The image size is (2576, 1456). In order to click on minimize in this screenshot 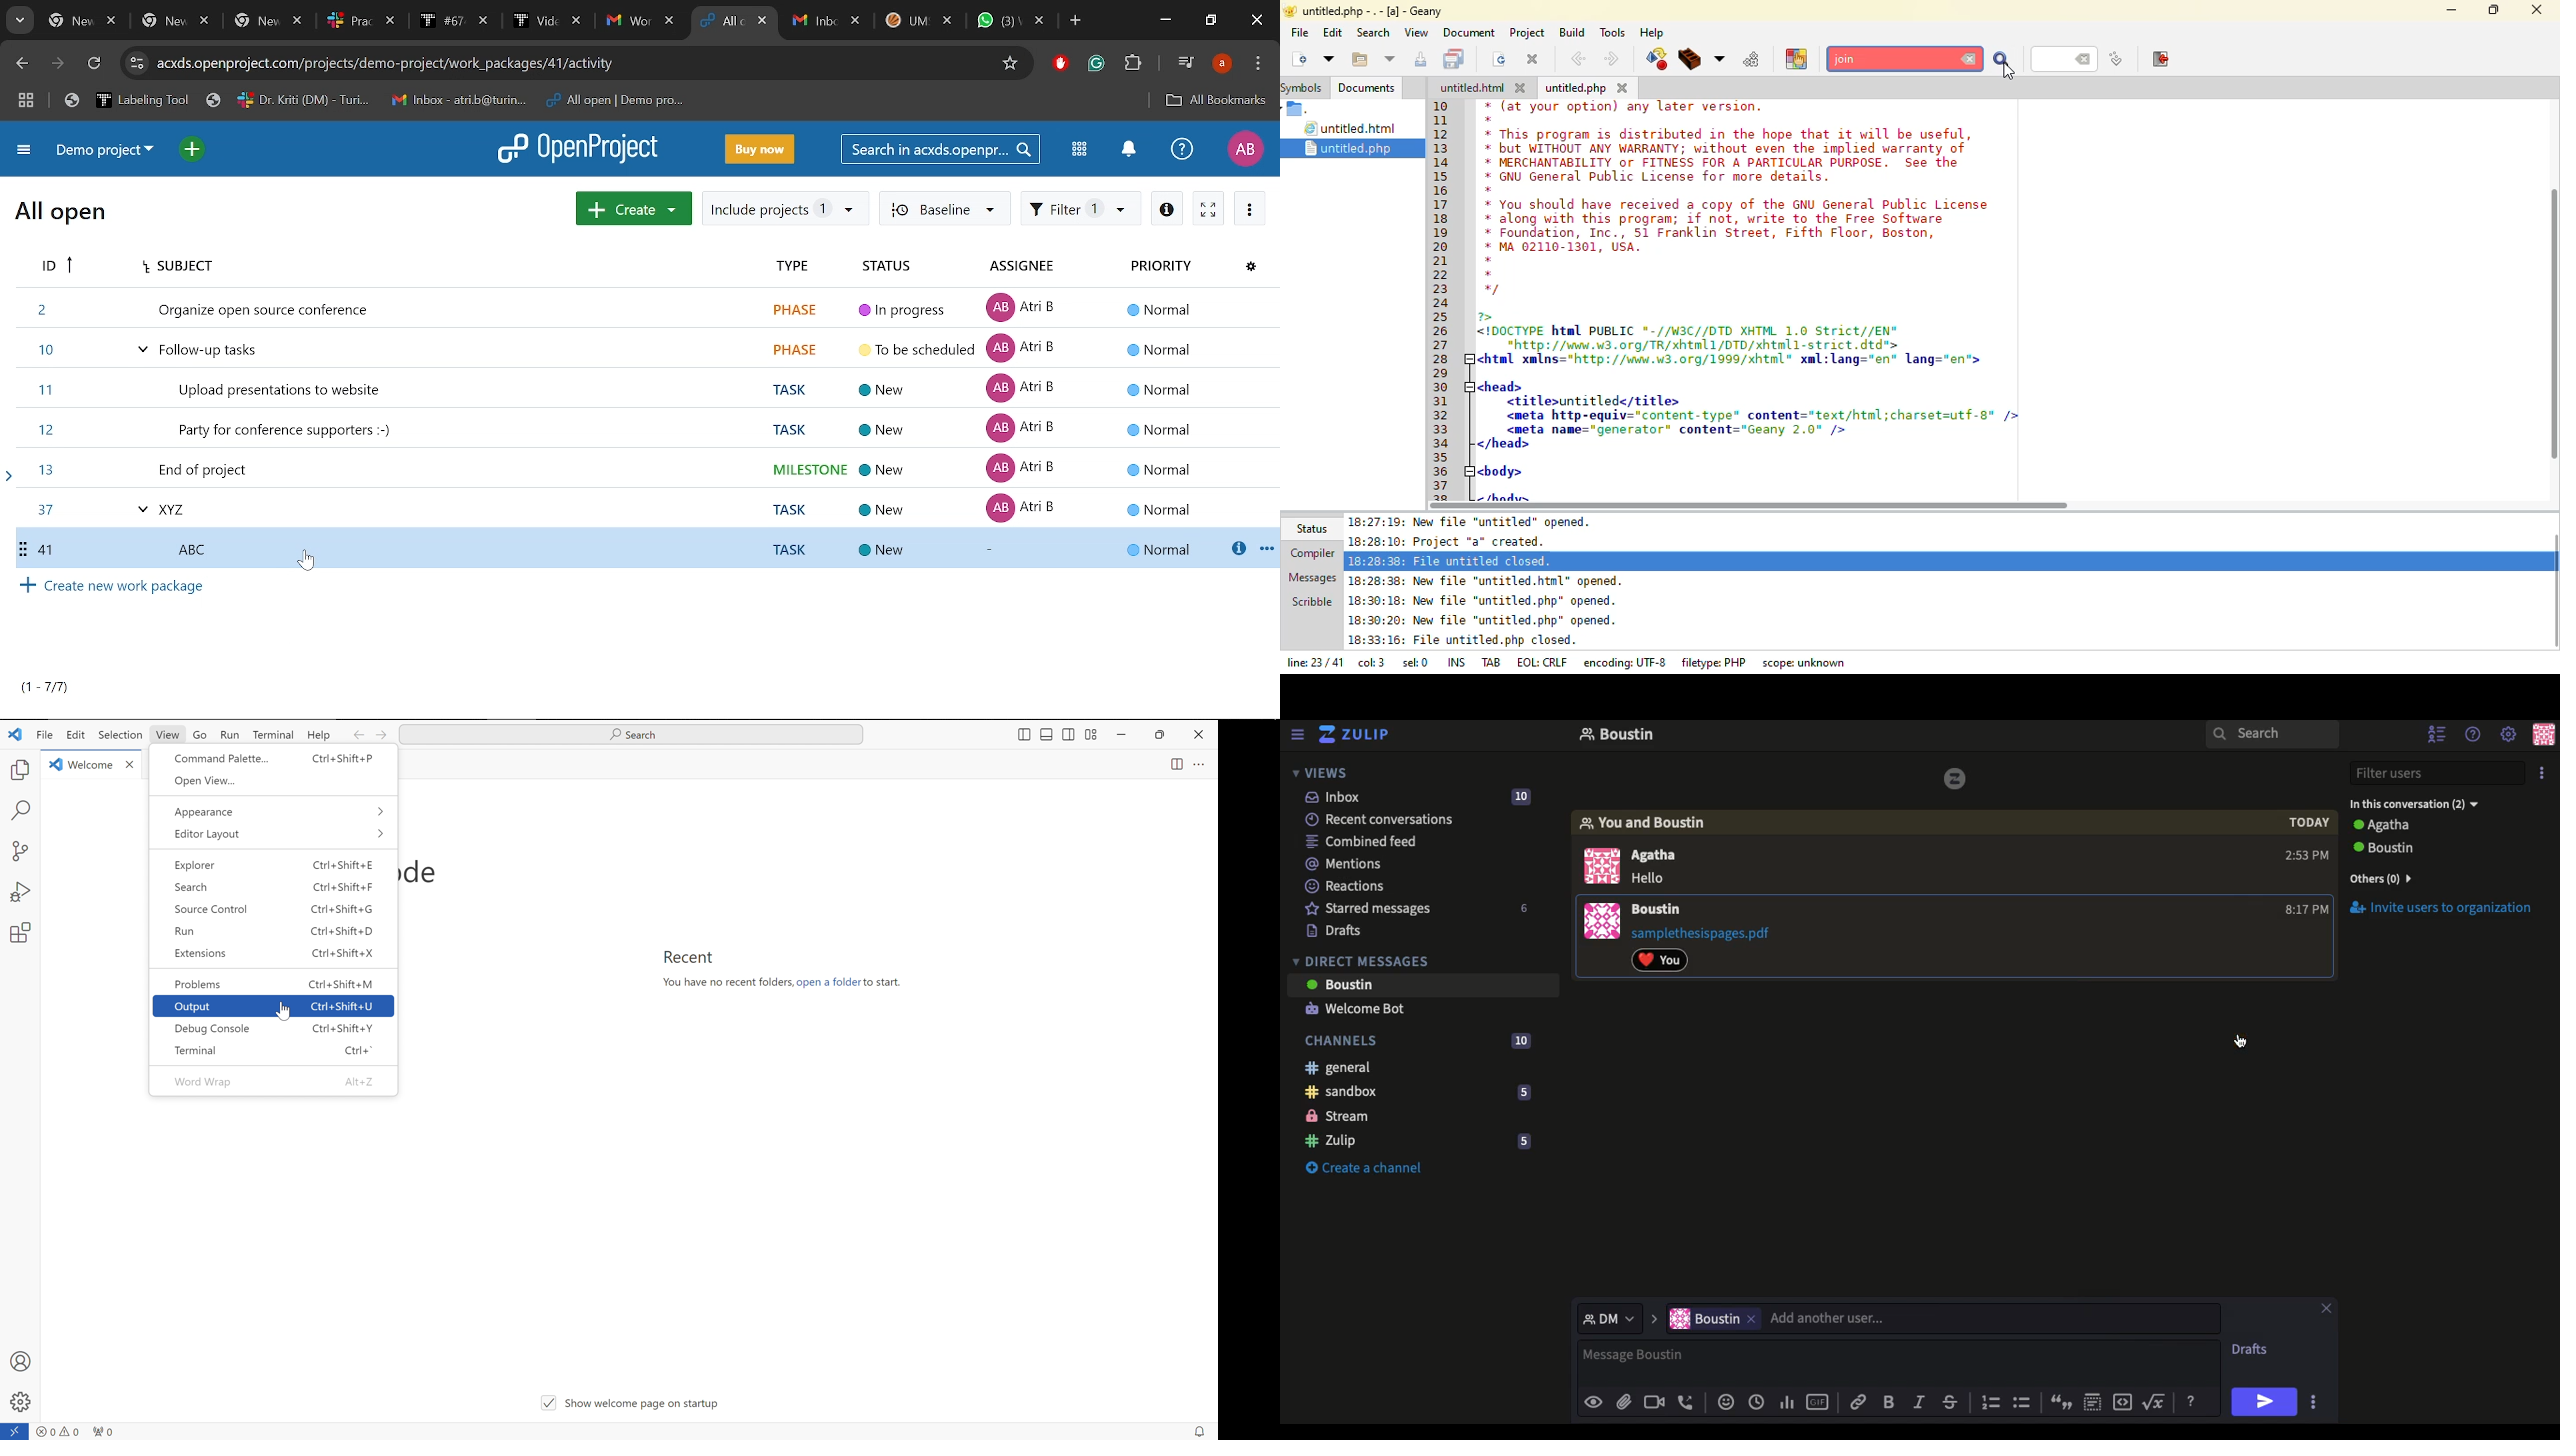, I will do `click(2451, 9)`.